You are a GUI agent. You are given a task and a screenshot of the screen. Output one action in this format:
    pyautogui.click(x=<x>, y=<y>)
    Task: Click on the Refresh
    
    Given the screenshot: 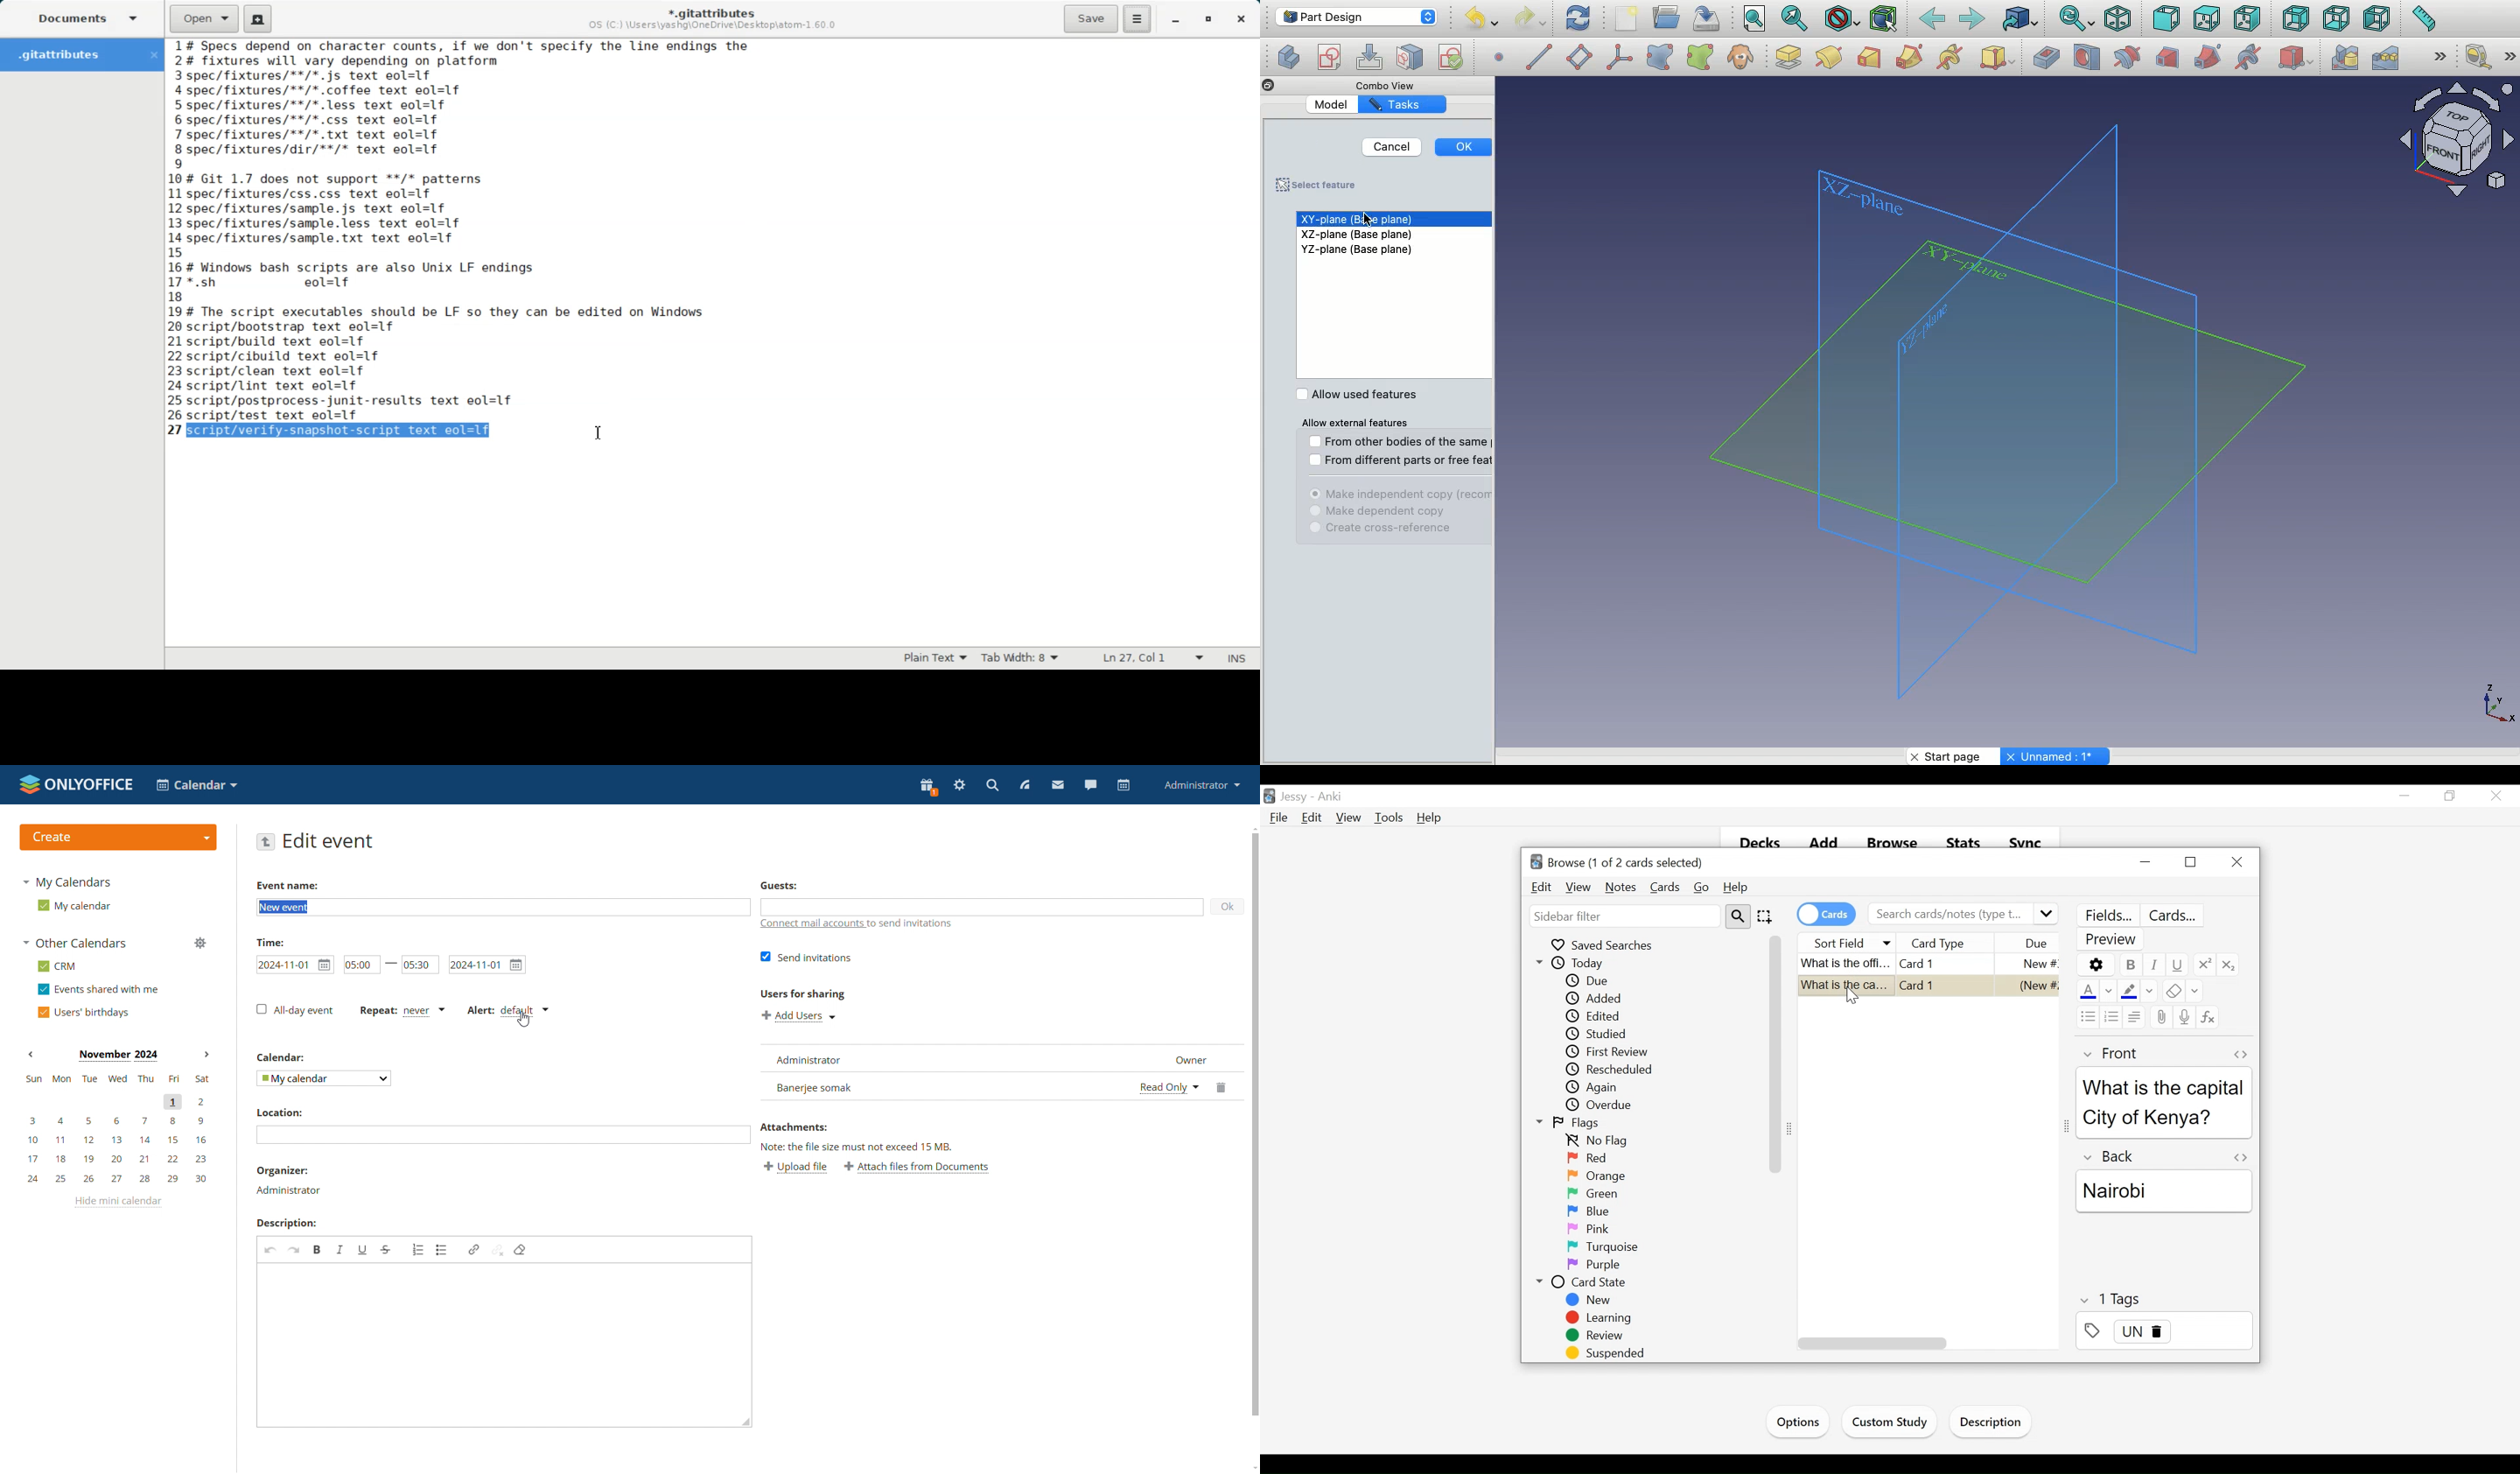 What is the action you would take?
    pyautogui.click(x=1578, y=17)
    